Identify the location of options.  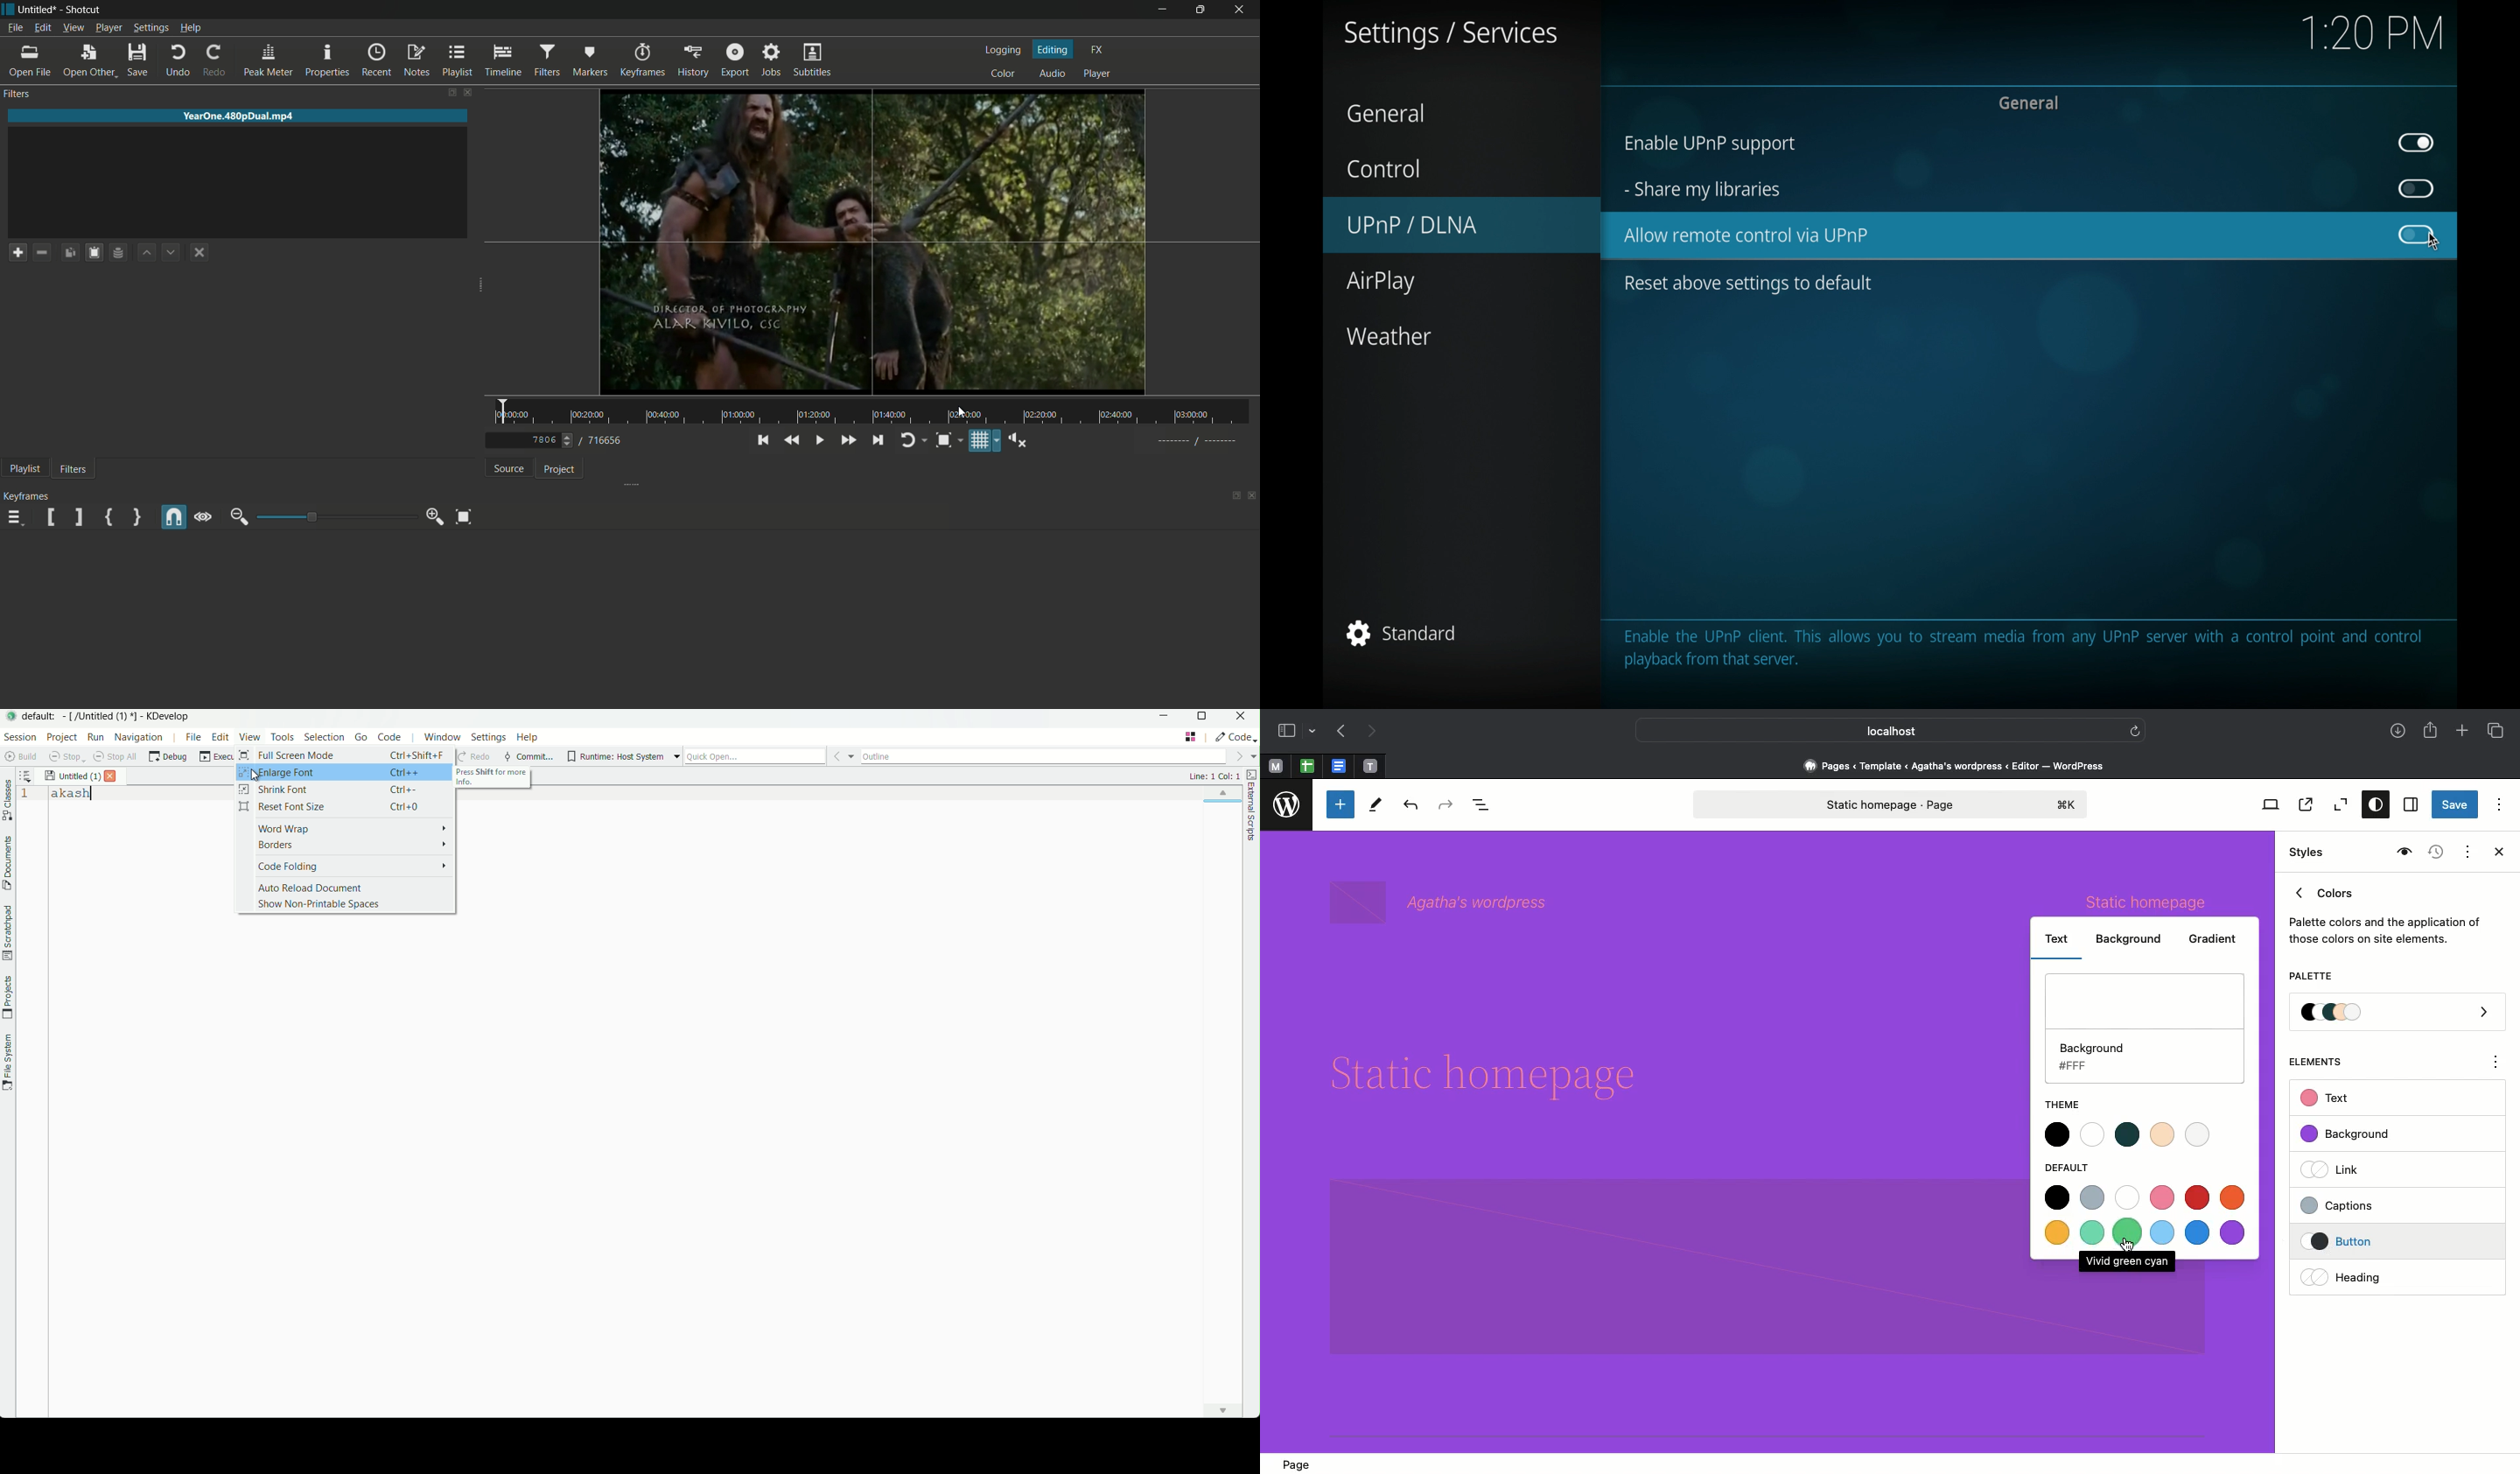
(2496, 1064).